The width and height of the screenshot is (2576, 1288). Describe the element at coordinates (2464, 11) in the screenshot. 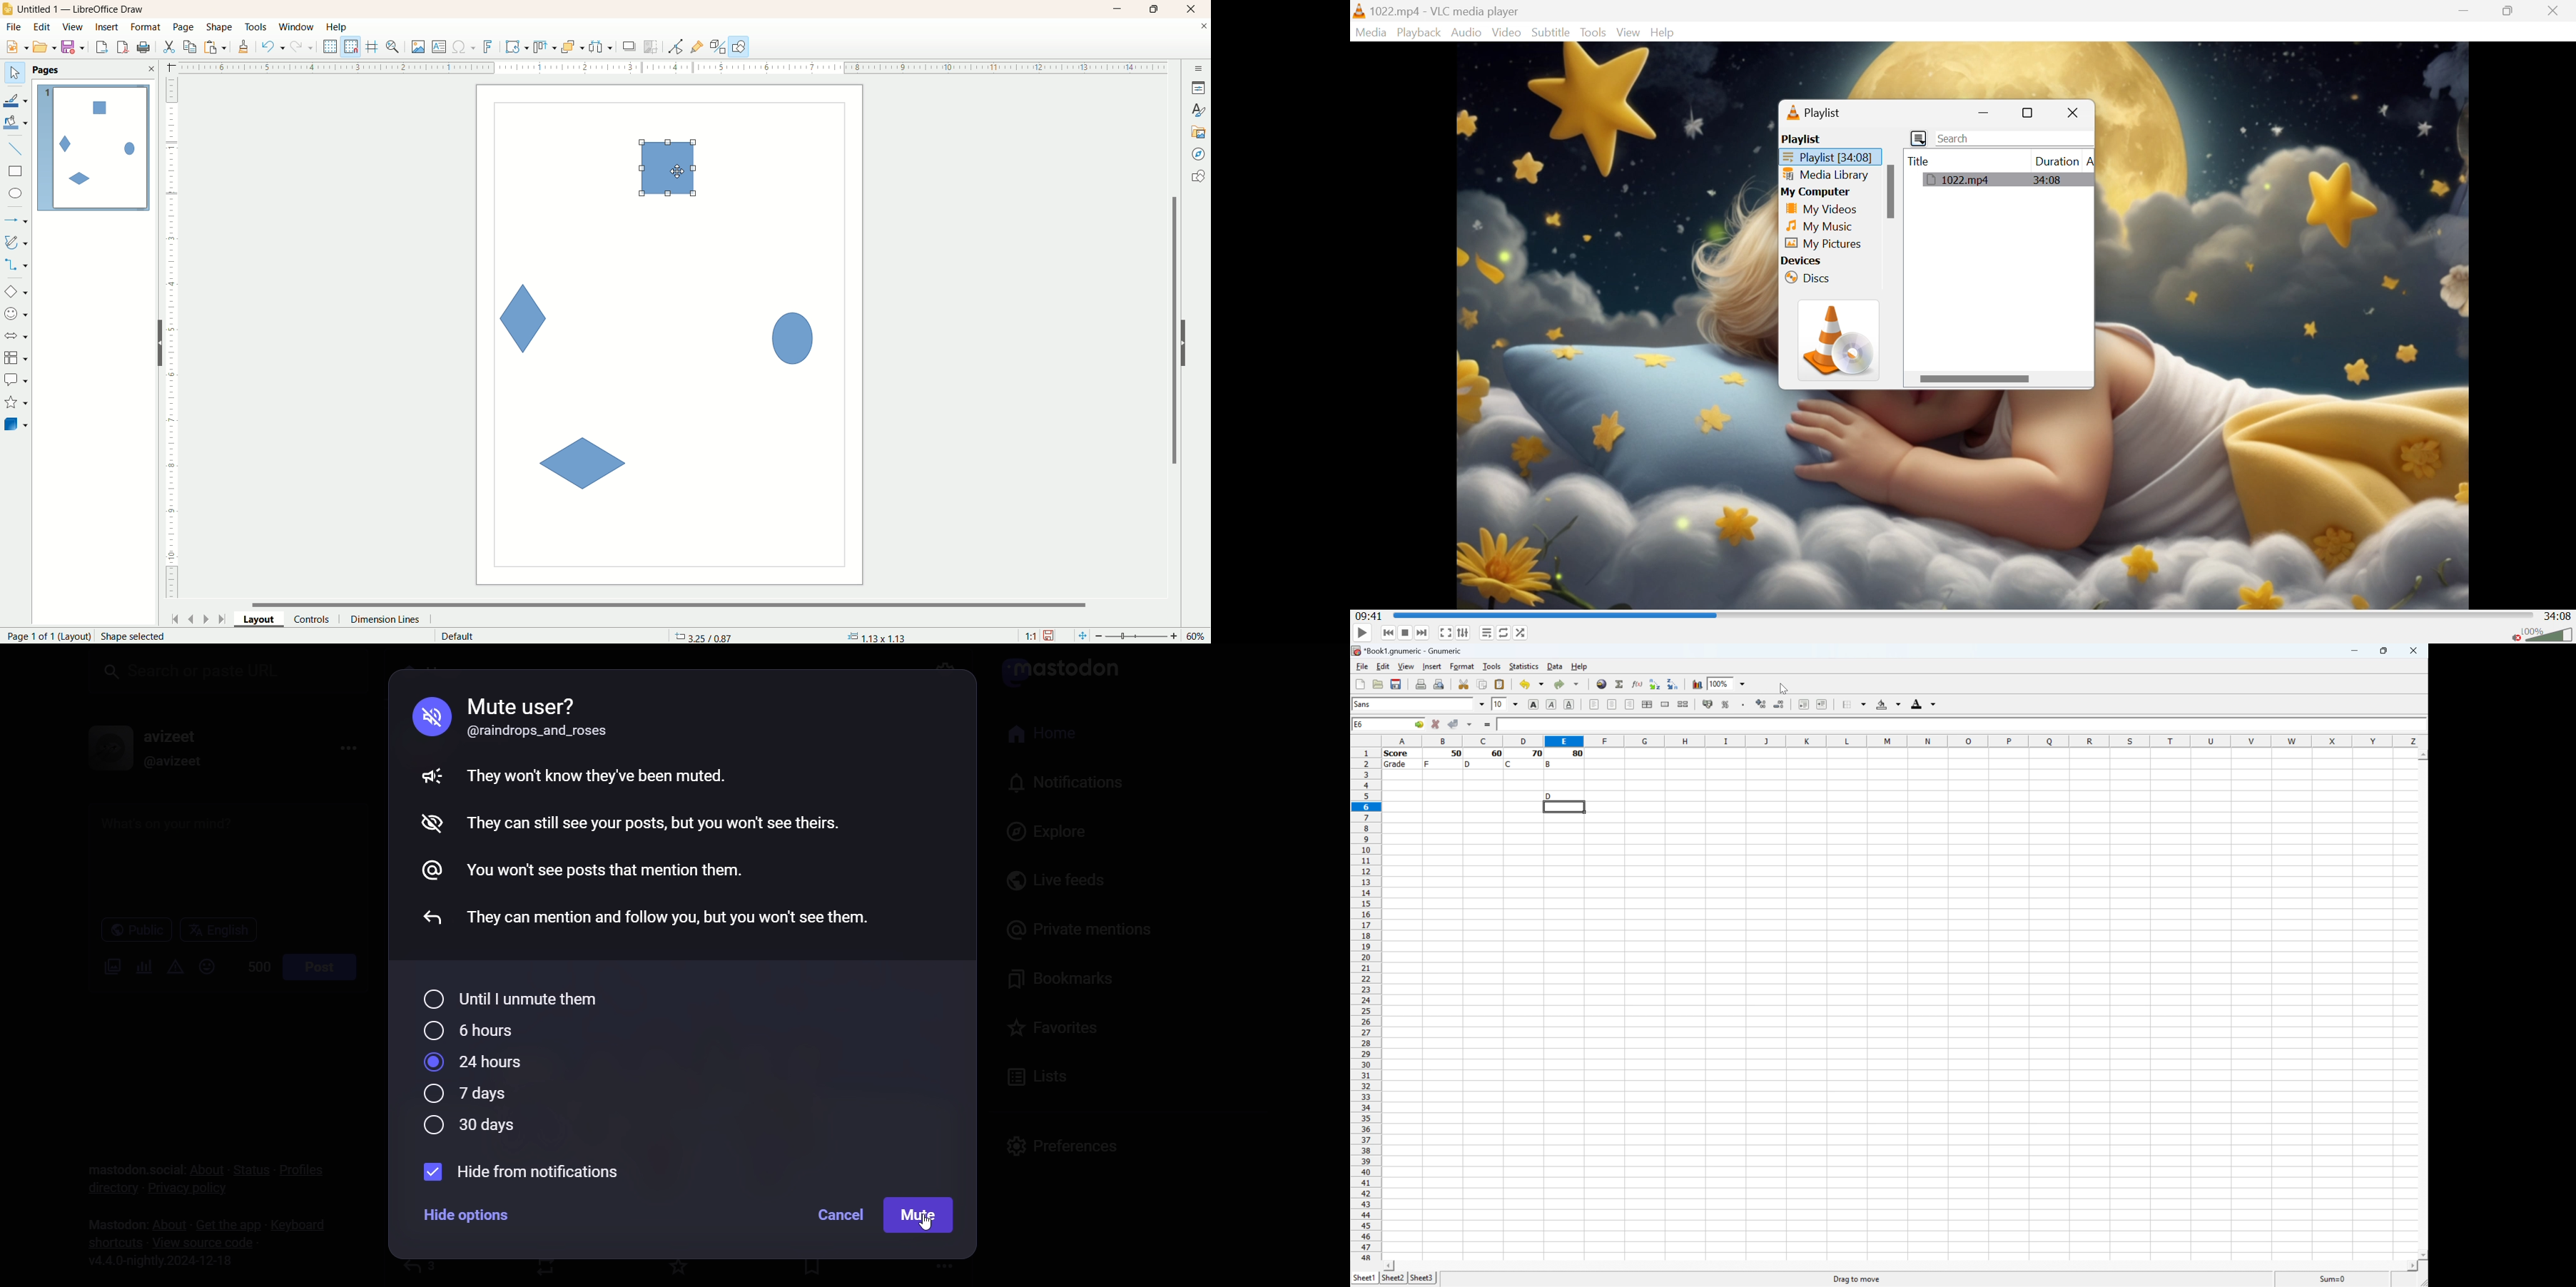

I see `Minimize` at that location.